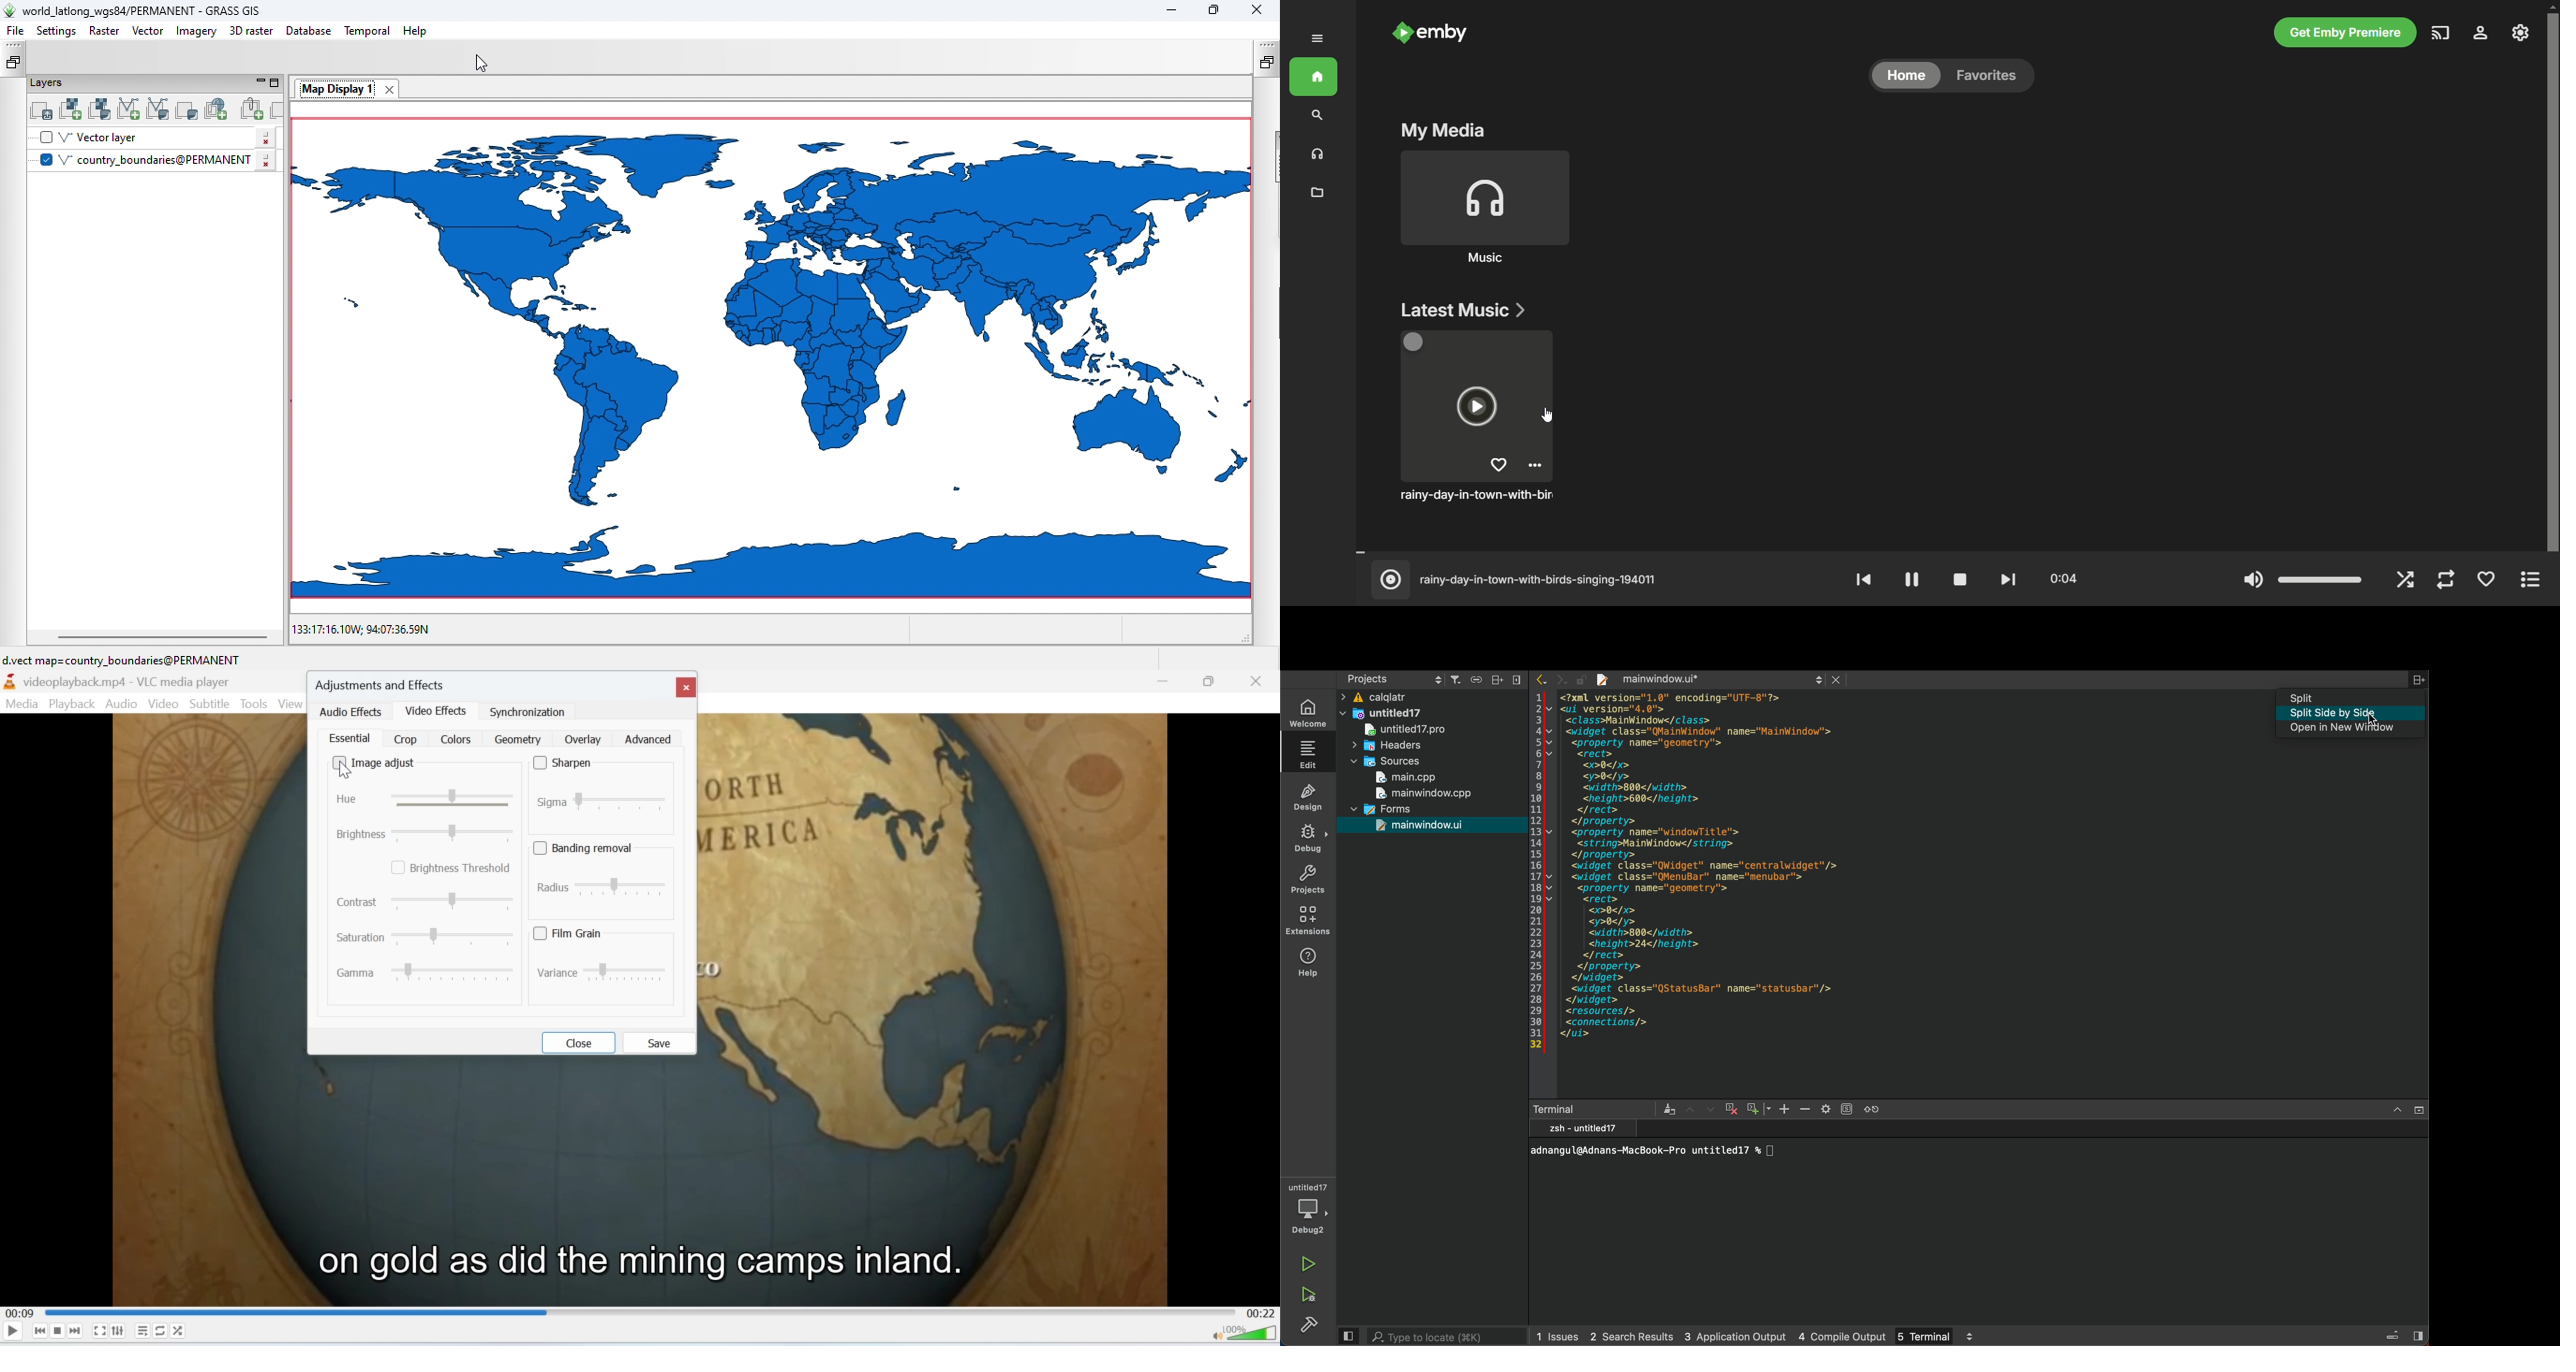 The height and width of the screenshot is (1372, 2576). Describe the element at coordinates (1991, 77) in the screenshot. I see `favorites` at that location.